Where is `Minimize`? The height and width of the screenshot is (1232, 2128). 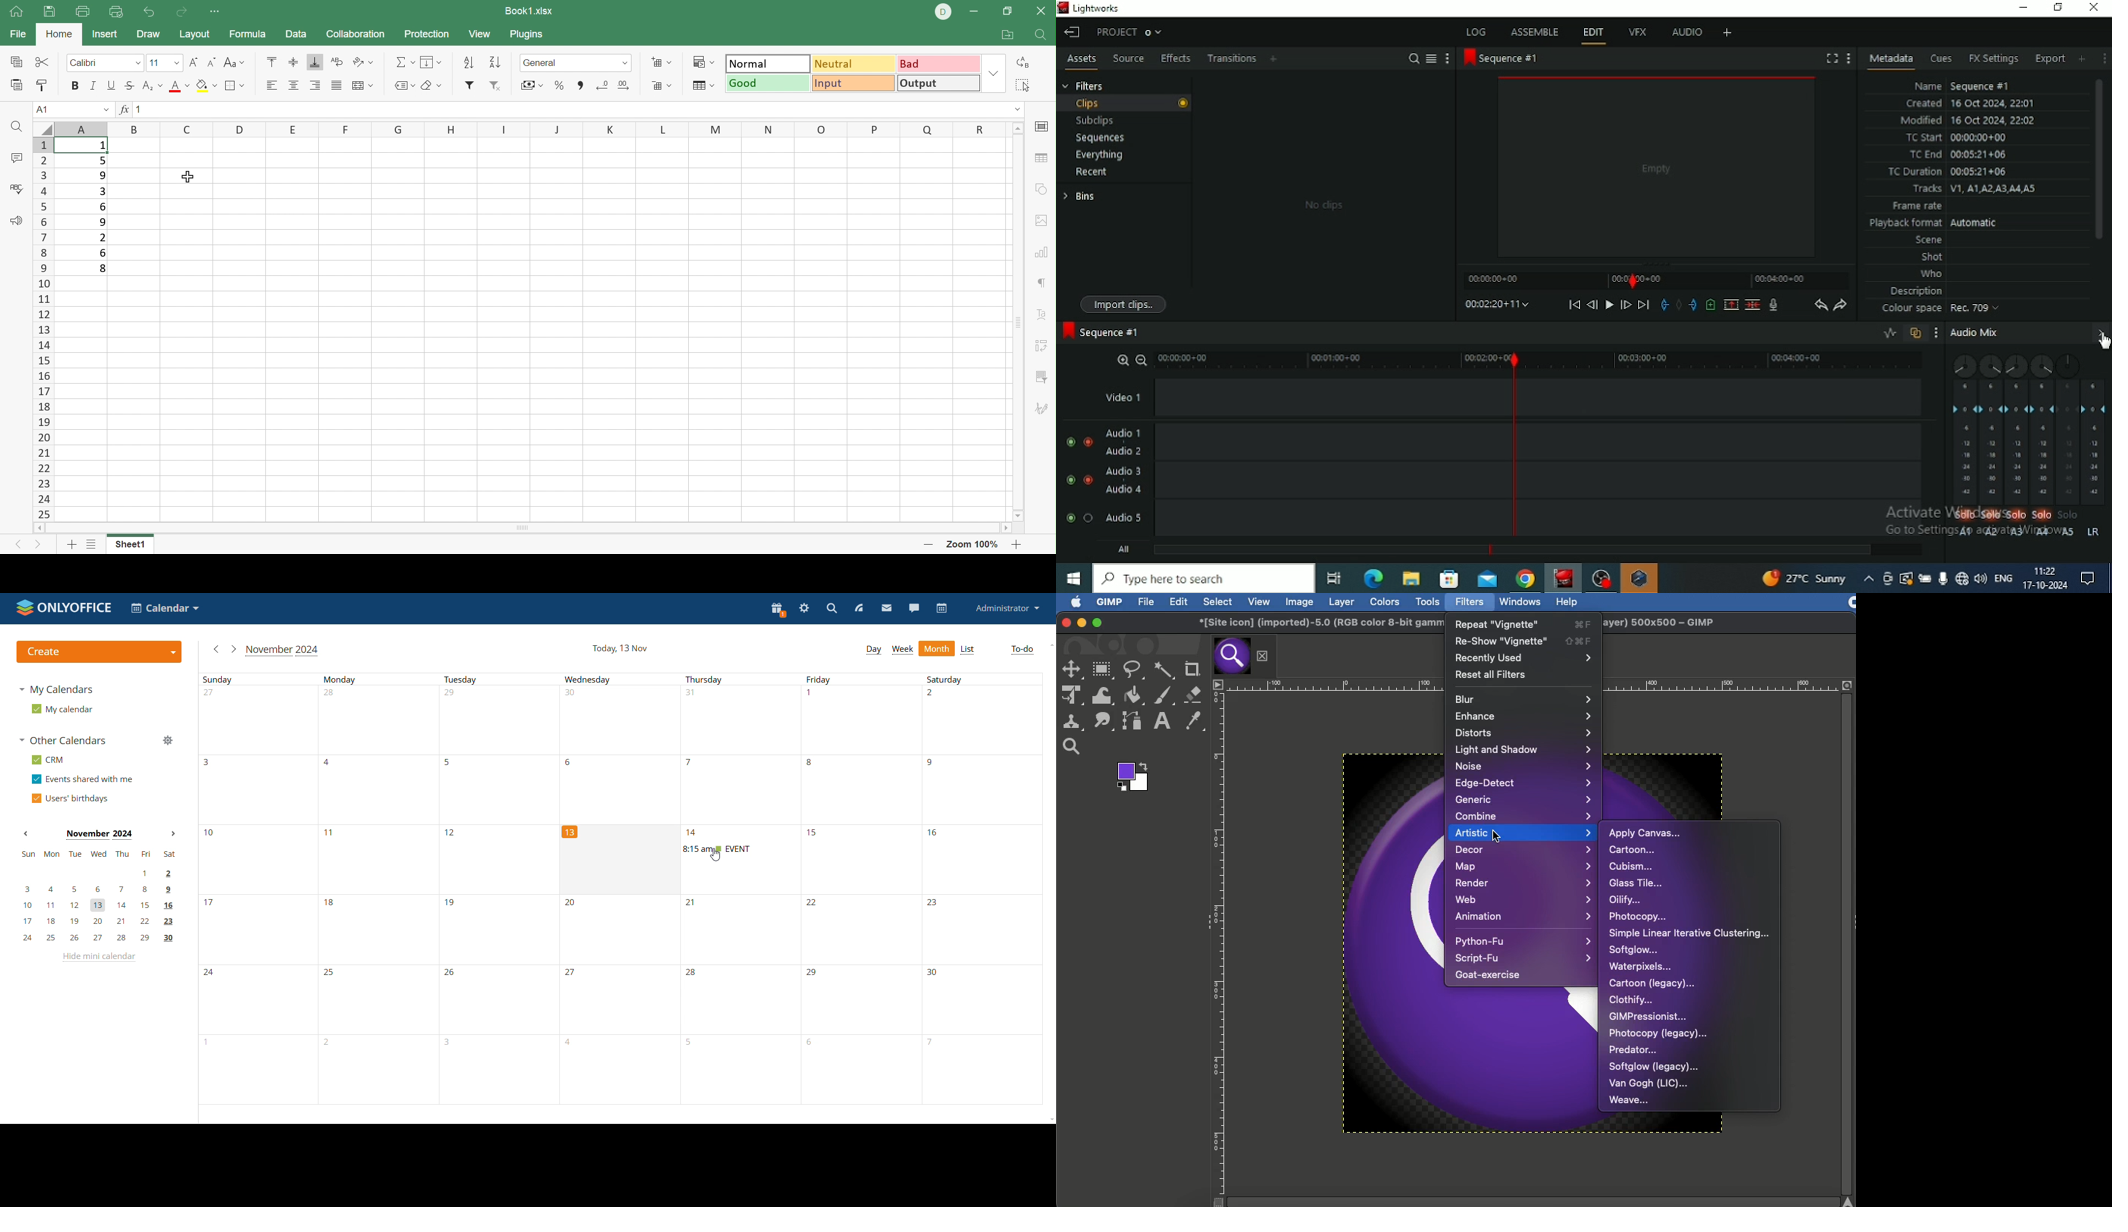 Minimize is located at coordinates (1081, 623).